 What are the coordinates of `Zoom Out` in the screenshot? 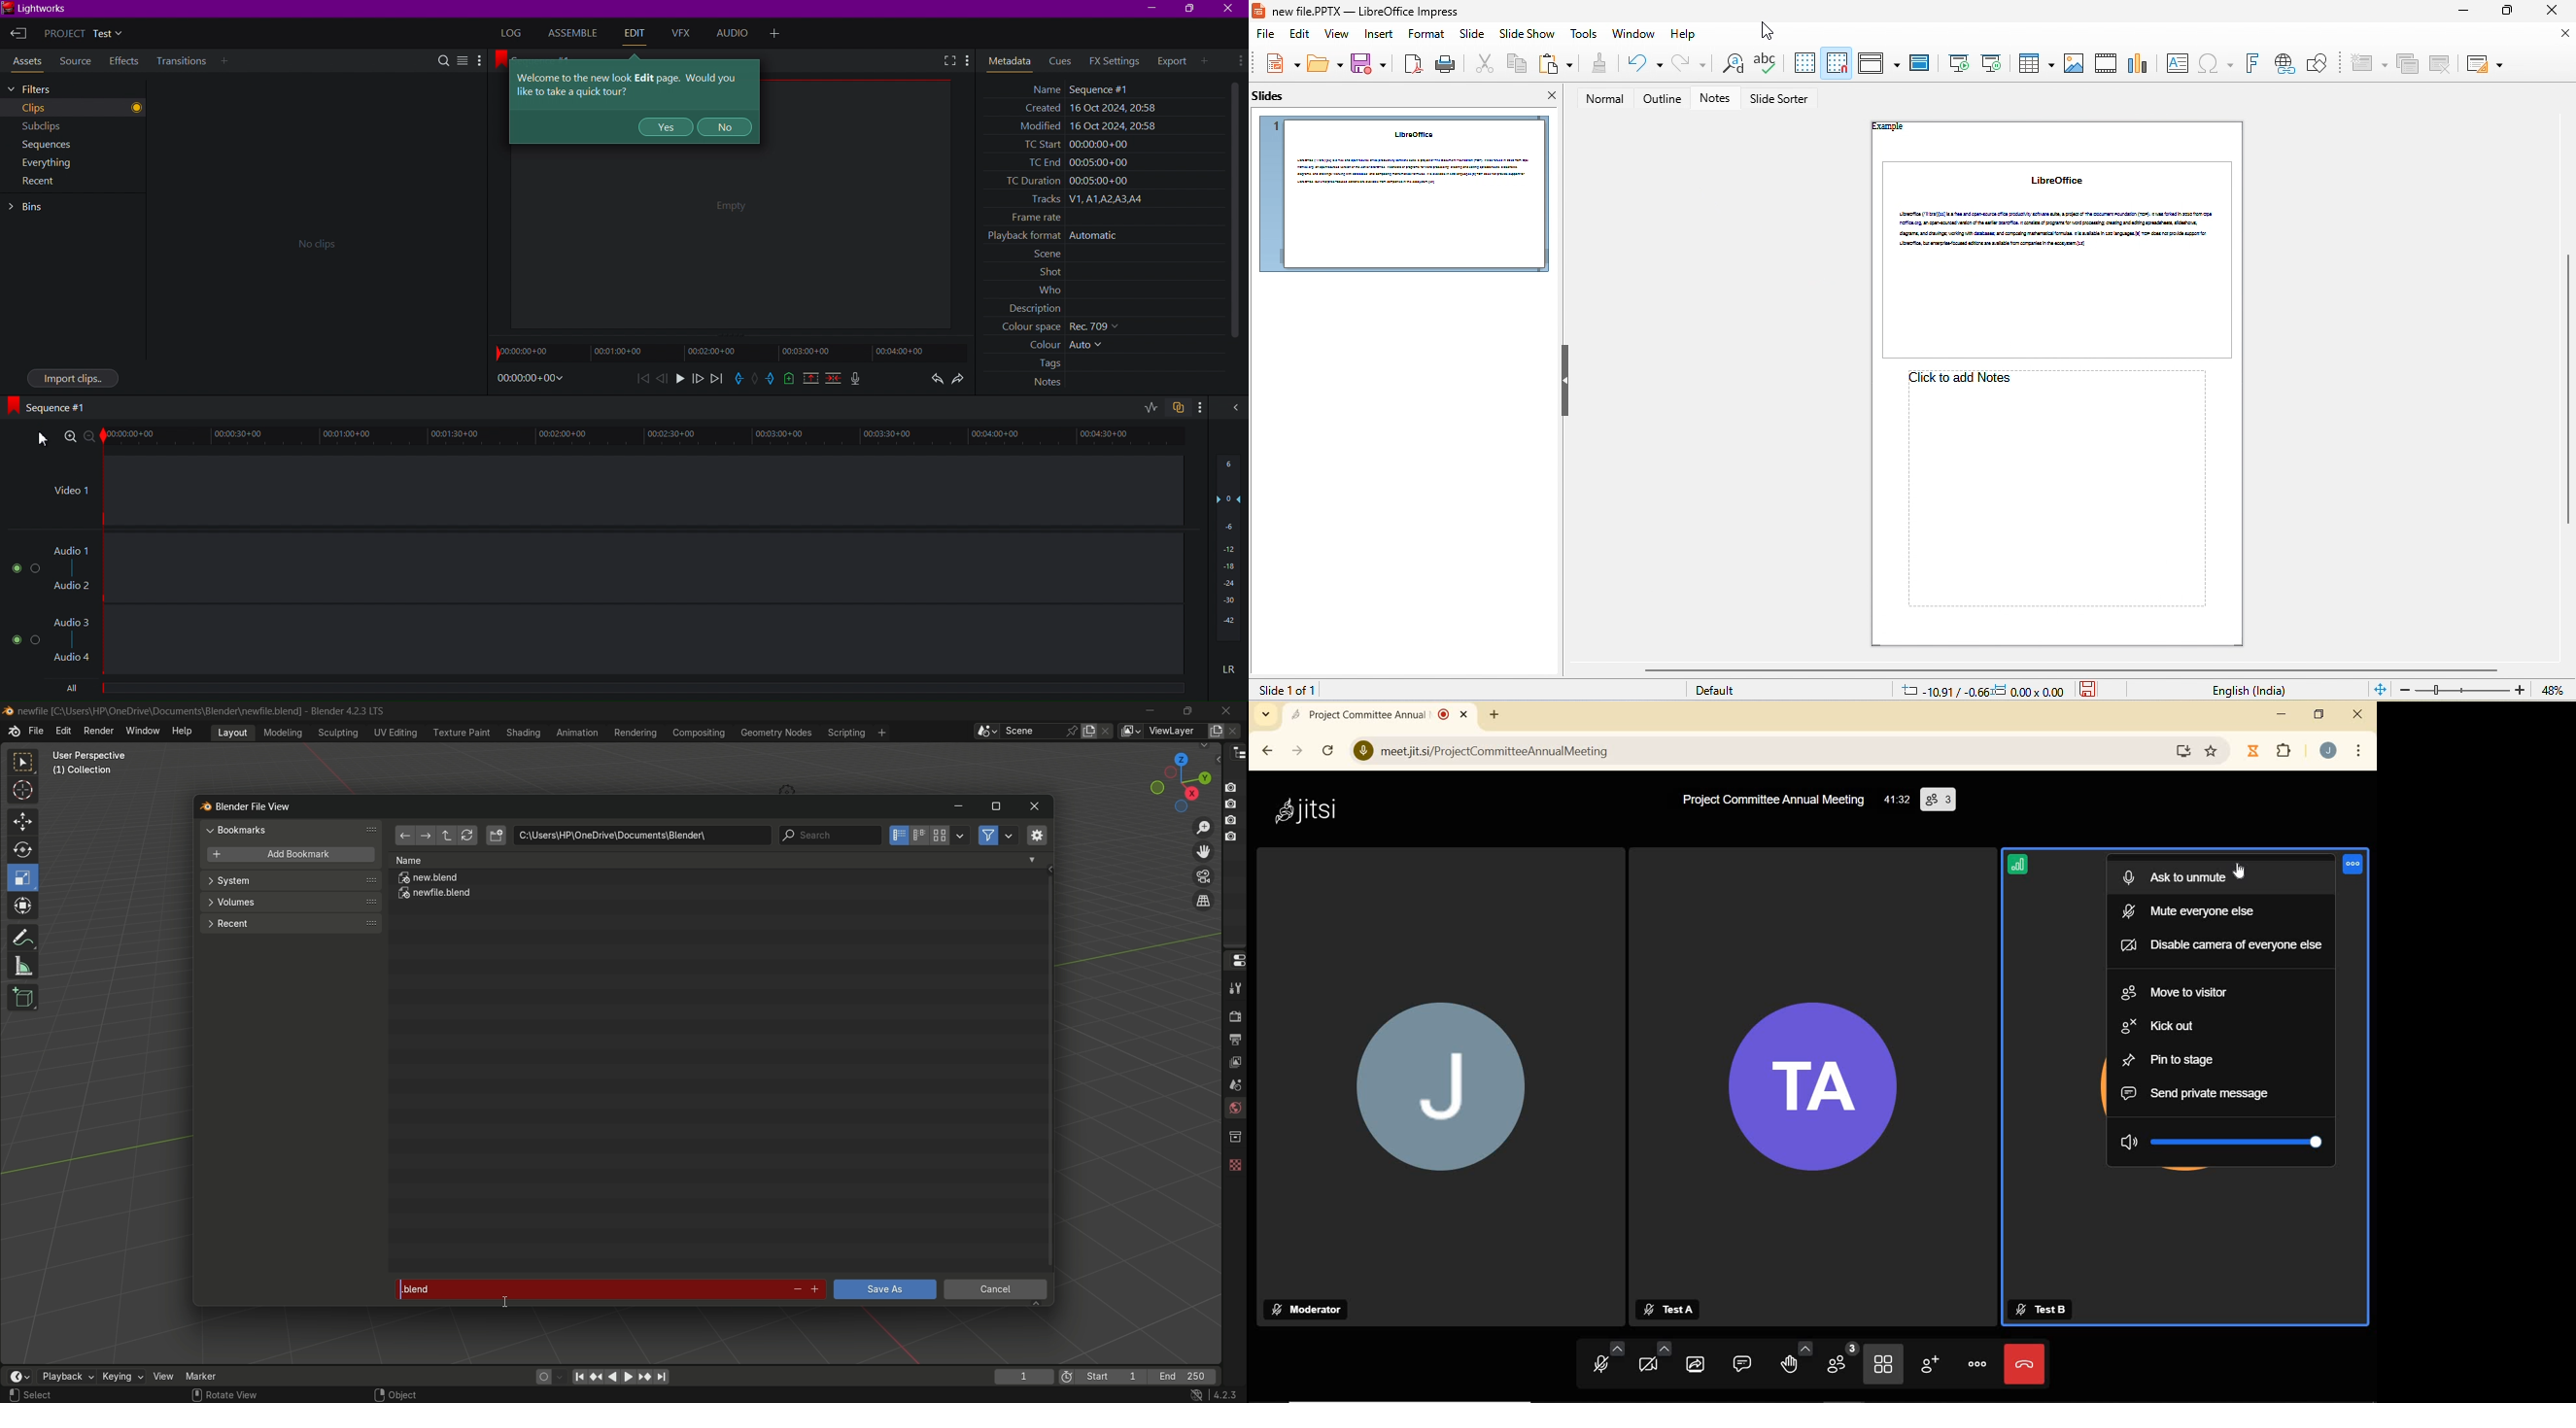 It's located at (91, 437).